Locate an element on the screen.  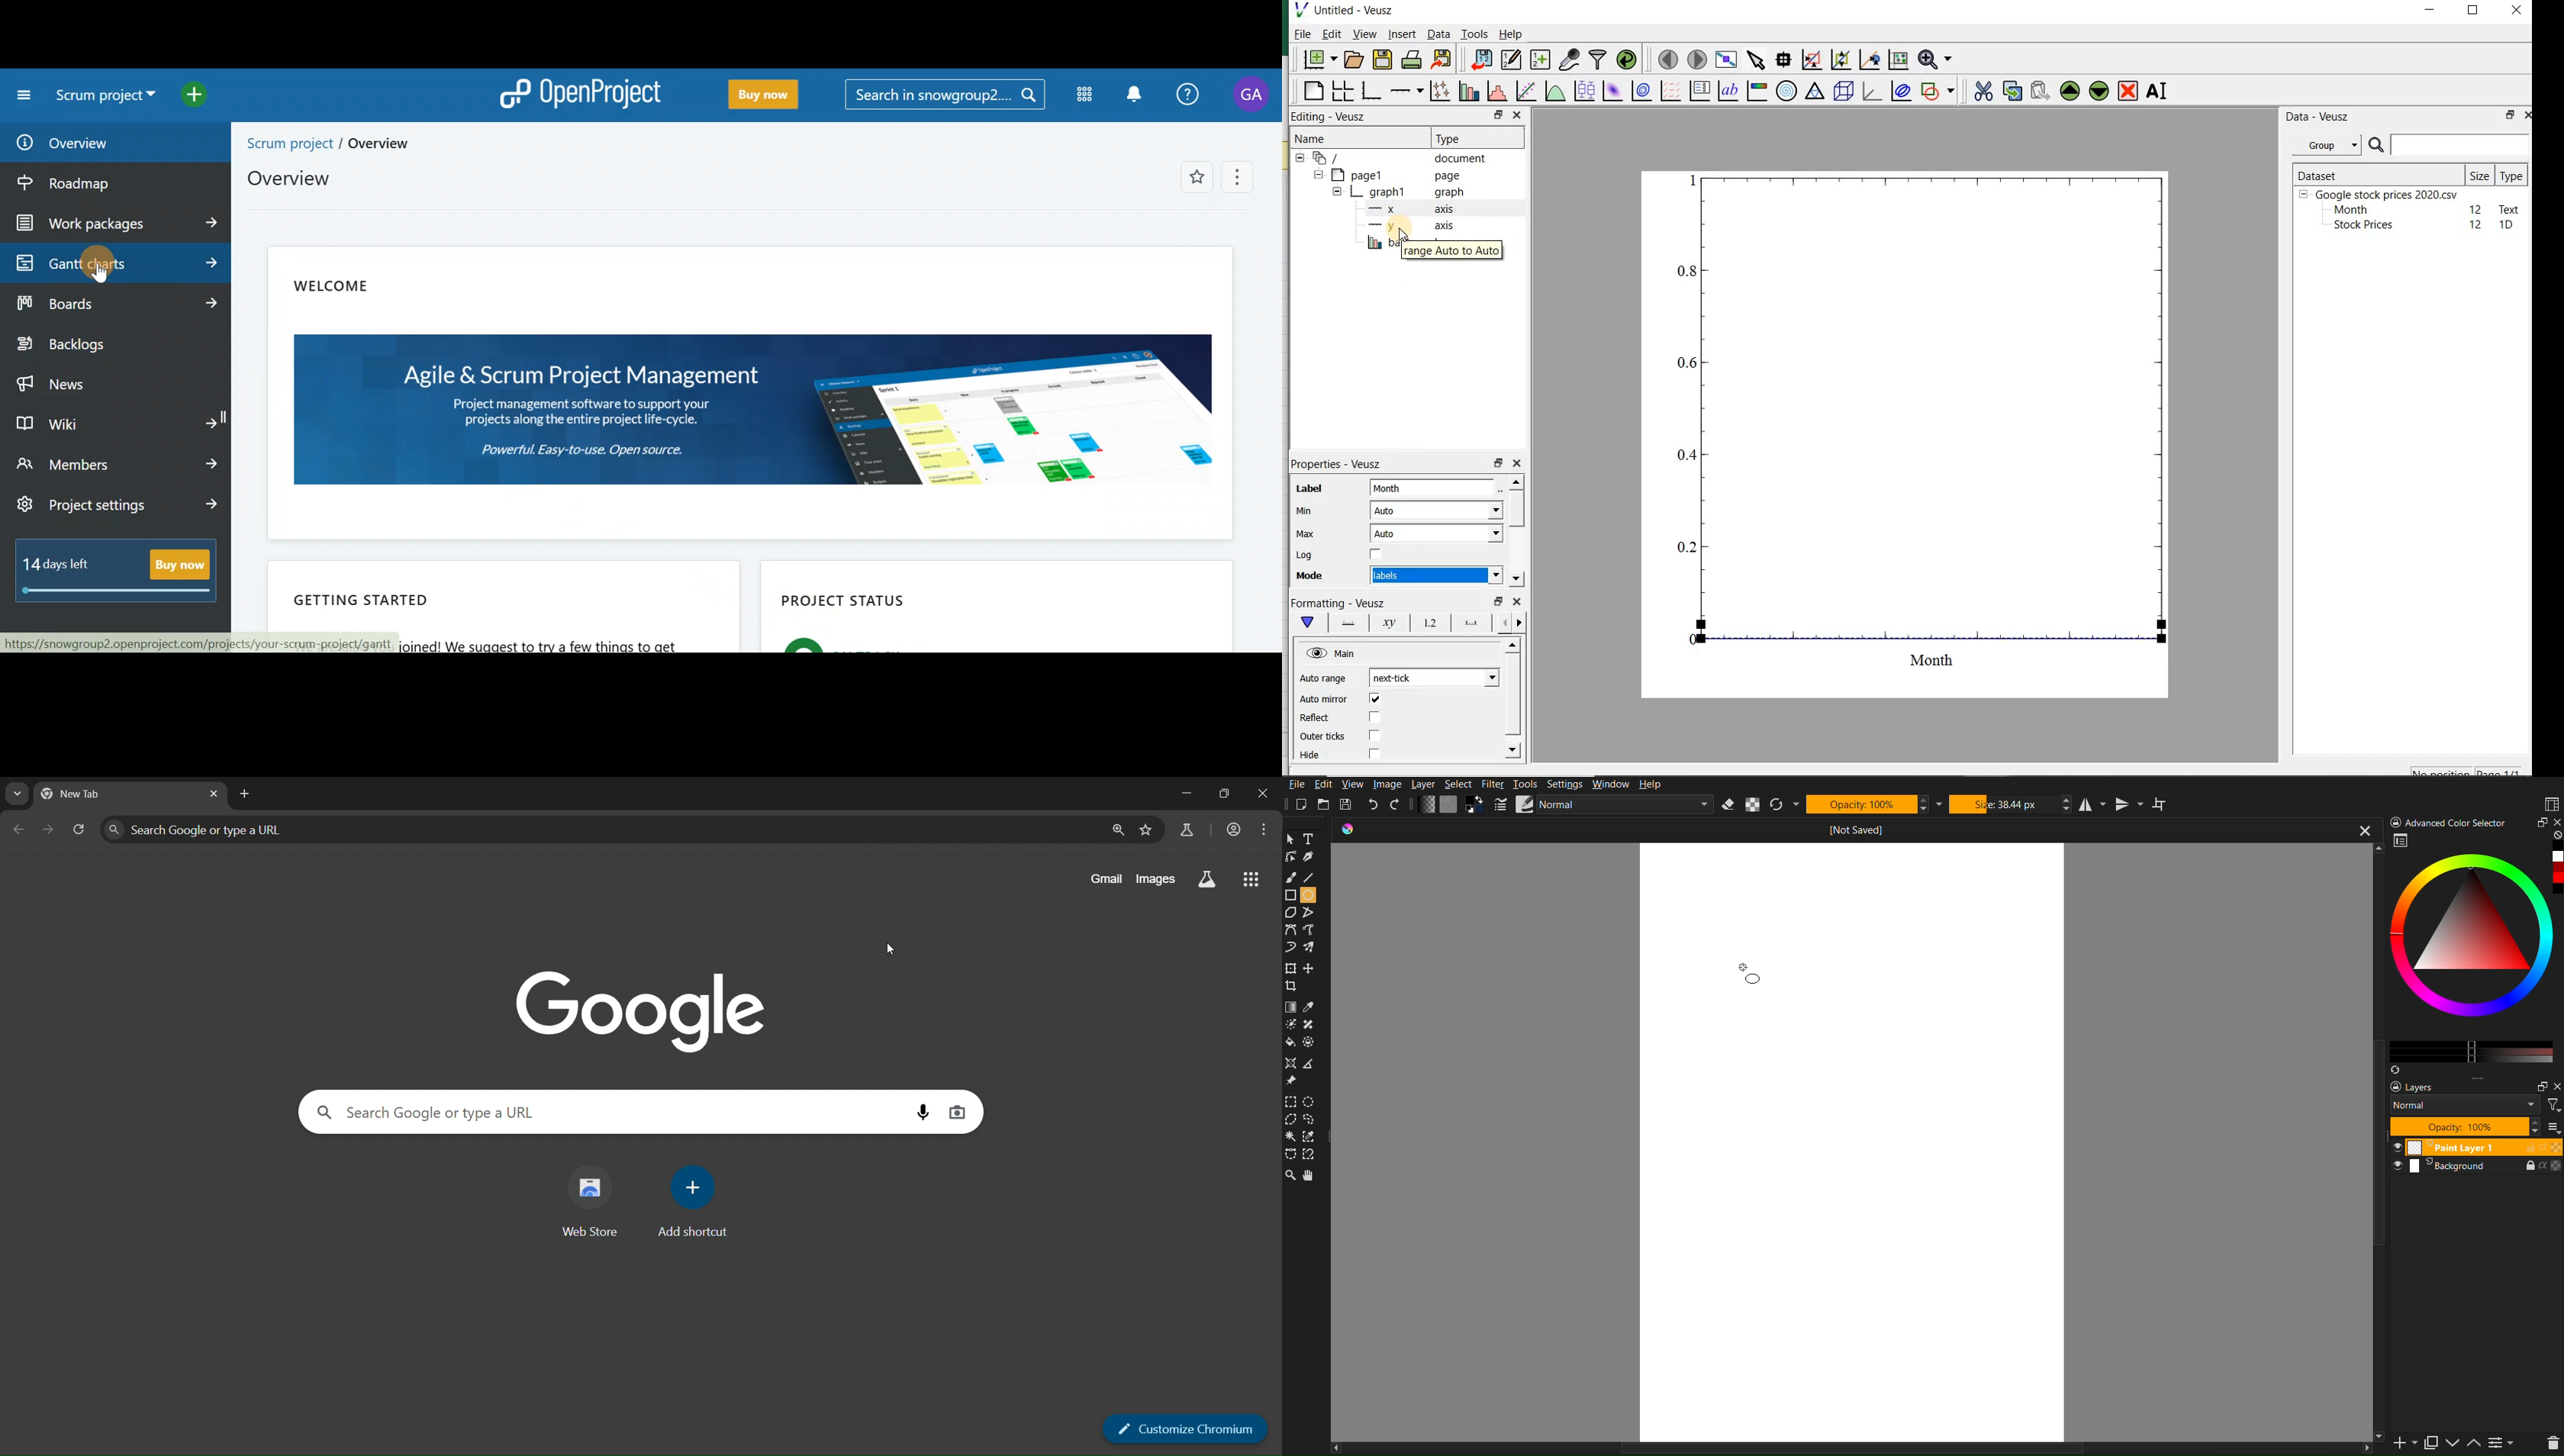
contrace is located at coordinates (2506, 1443).